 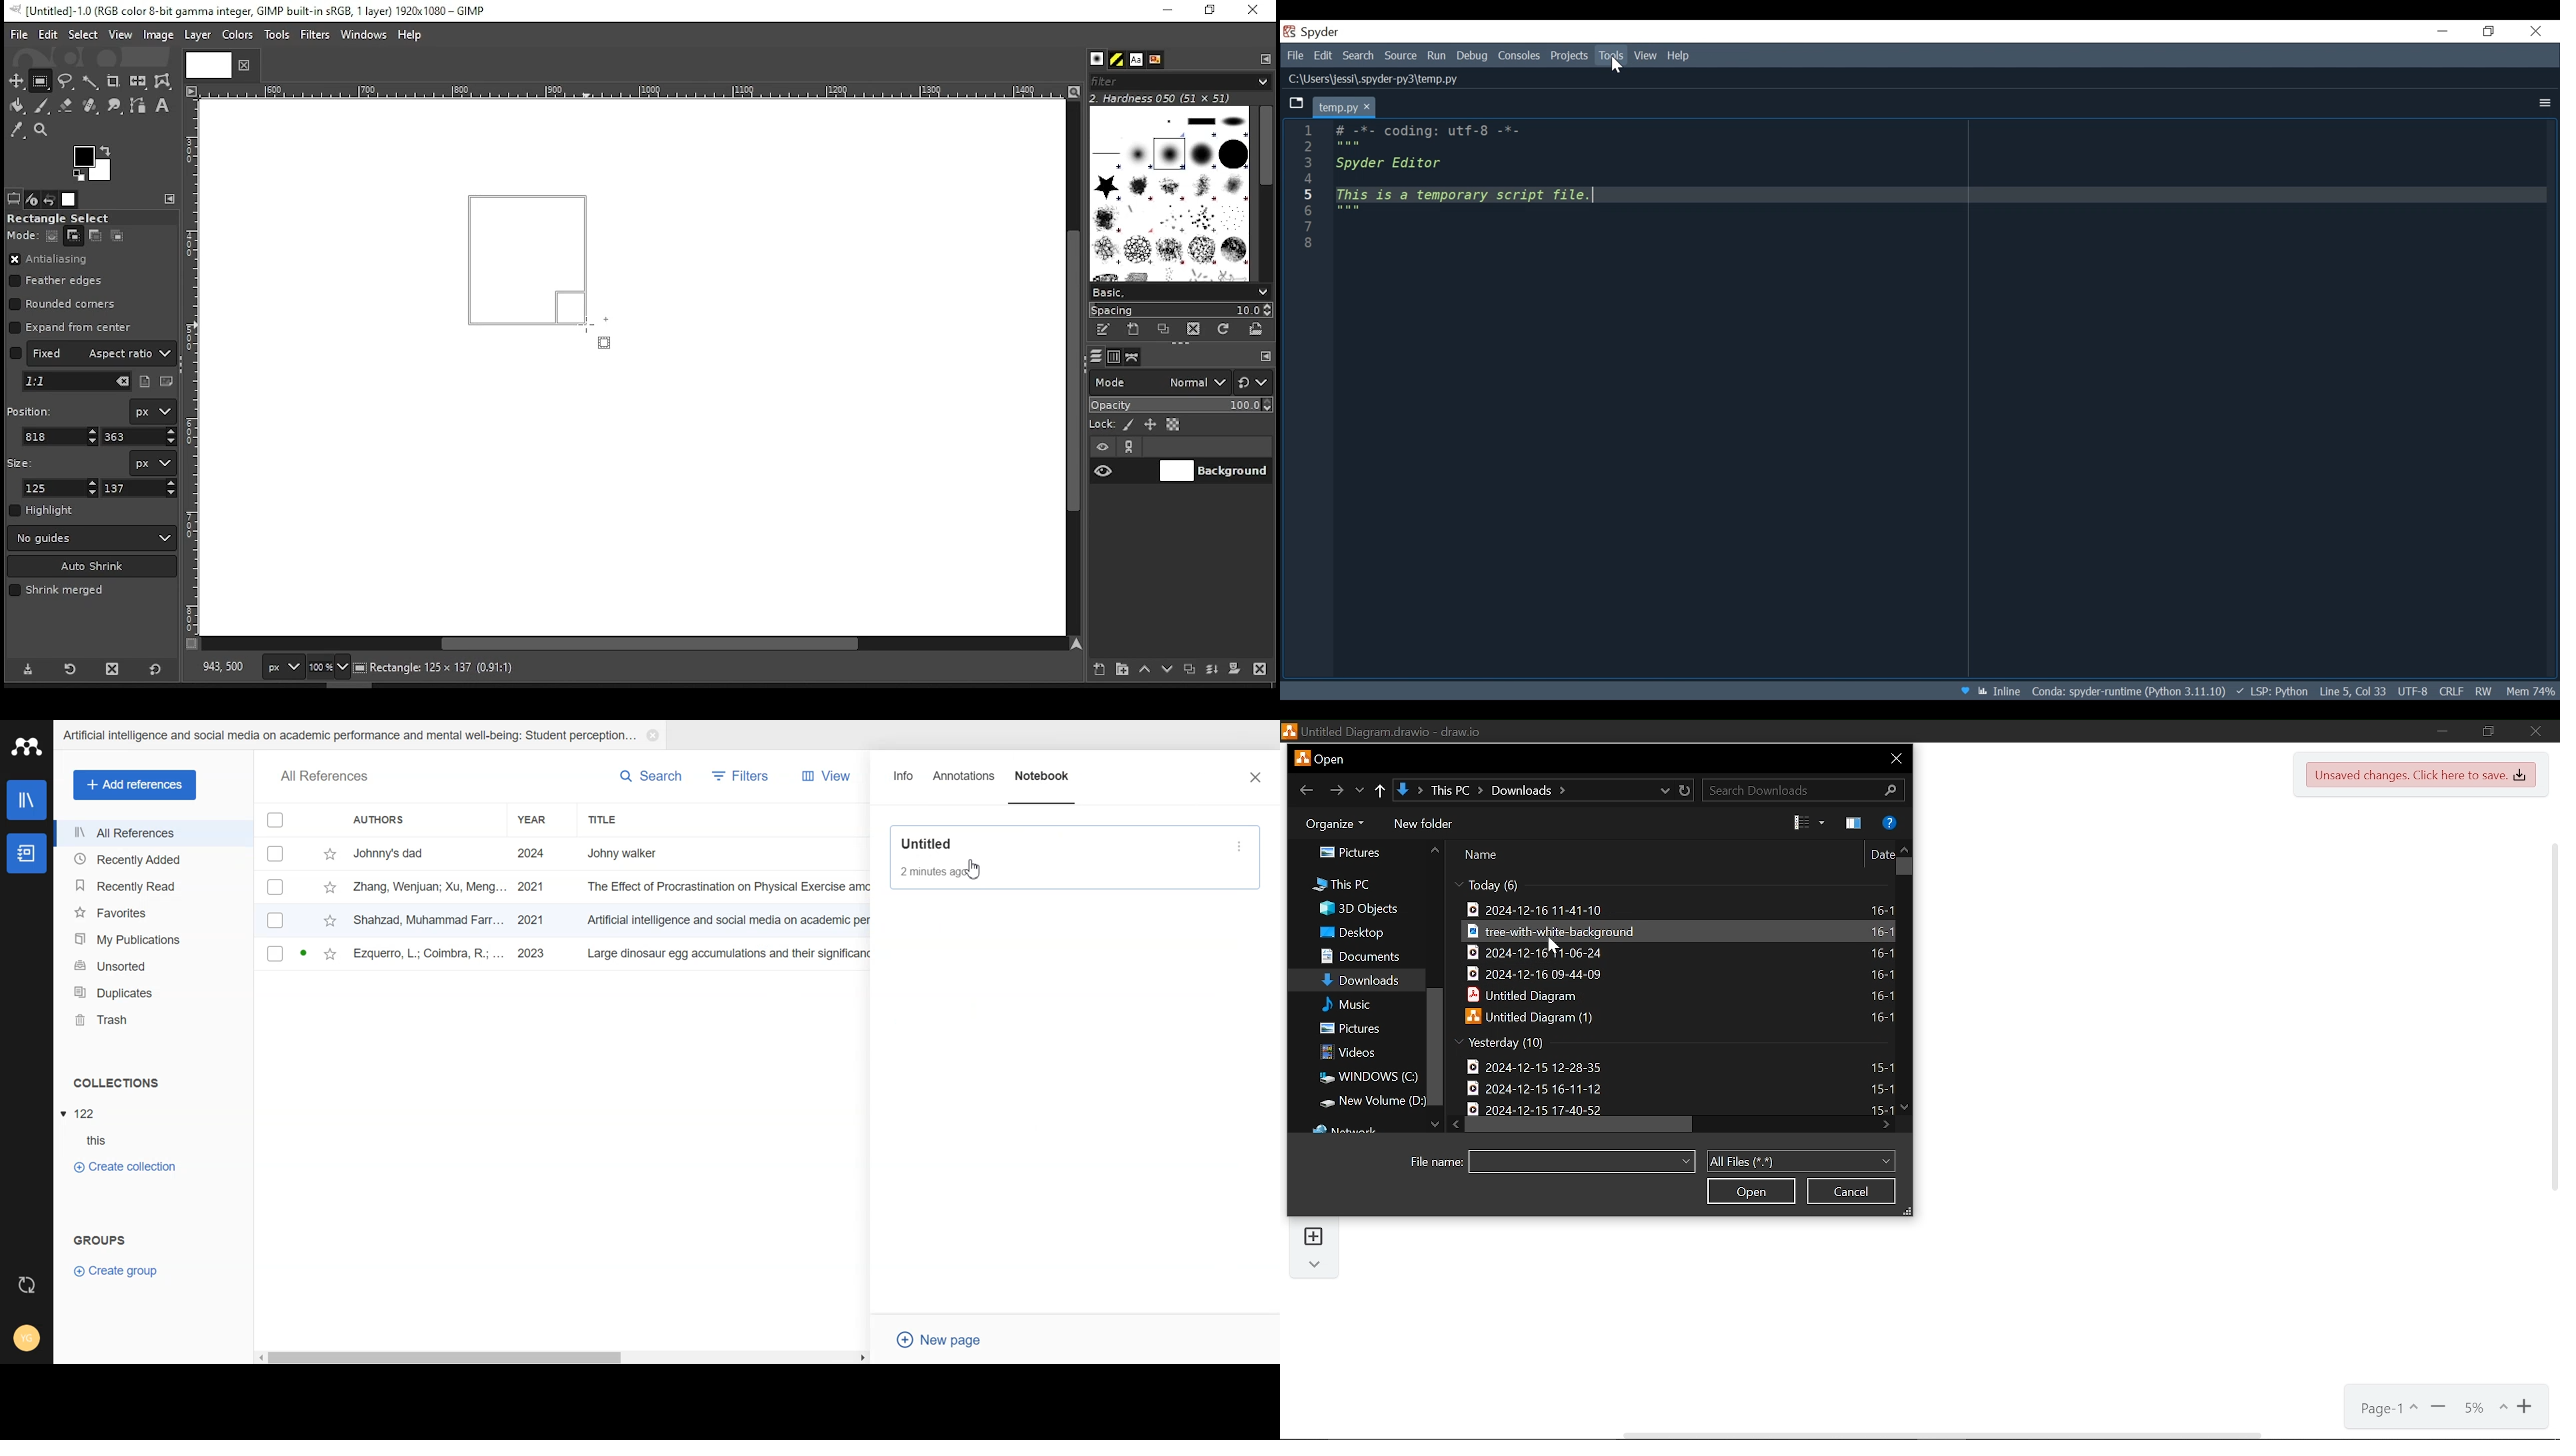 I want to click on Notebook, so click(x=25, y=854).